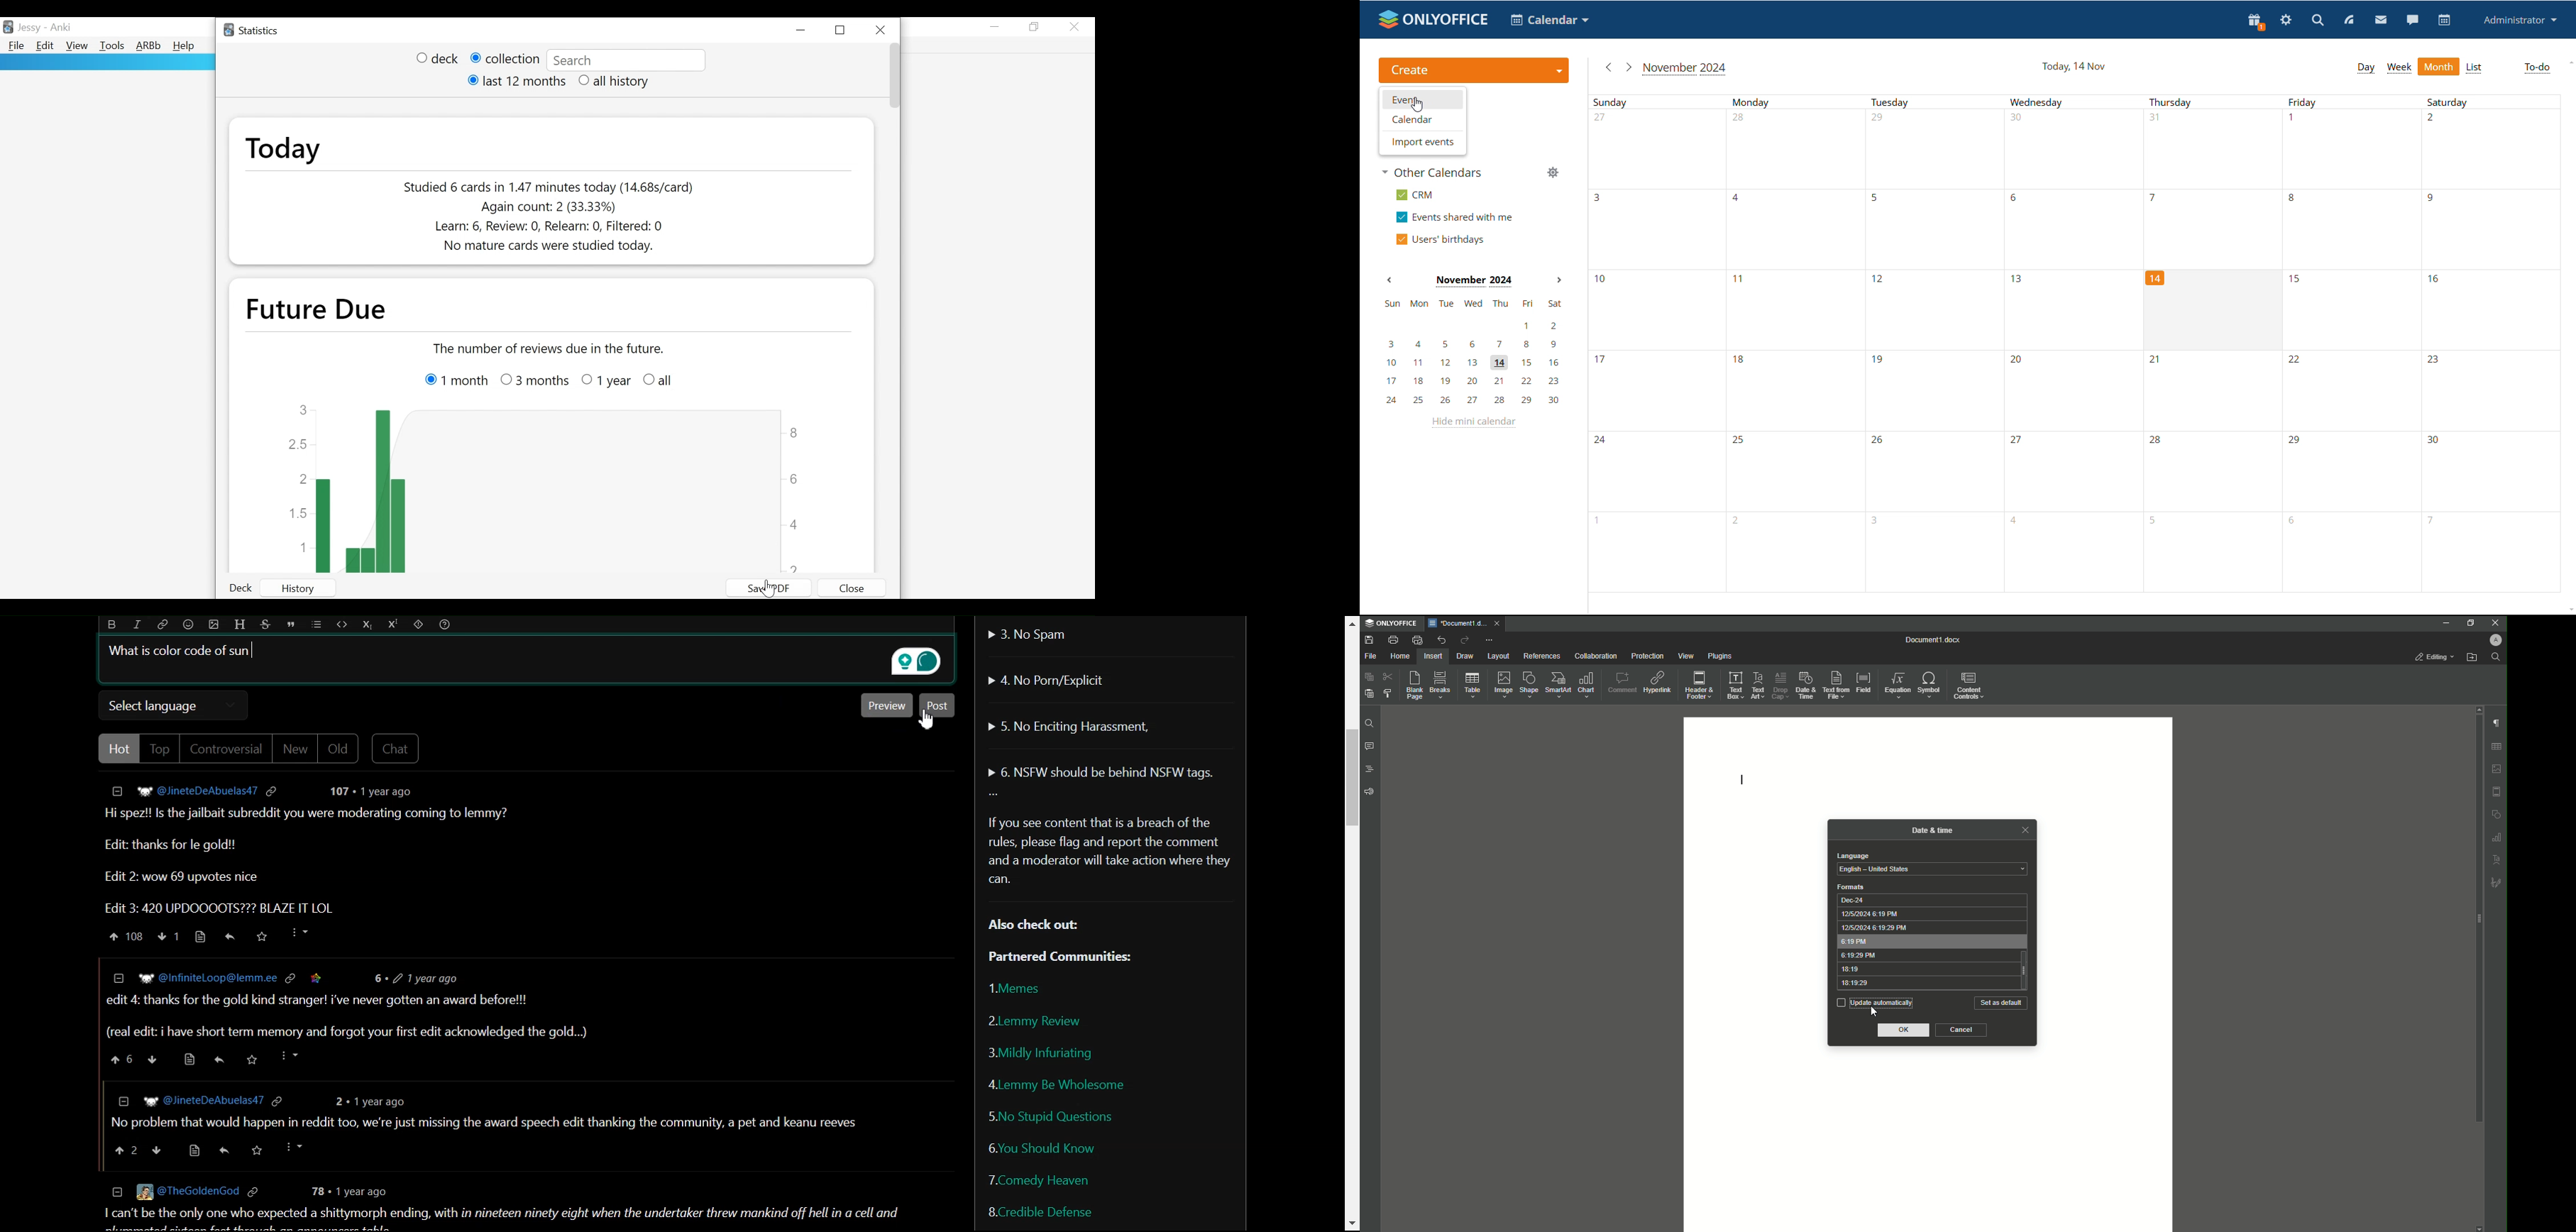  What do you see at coordinates (1874, 1002) in the screenshot?
I see `Update automatically` at bounding box center [1874, 1002].